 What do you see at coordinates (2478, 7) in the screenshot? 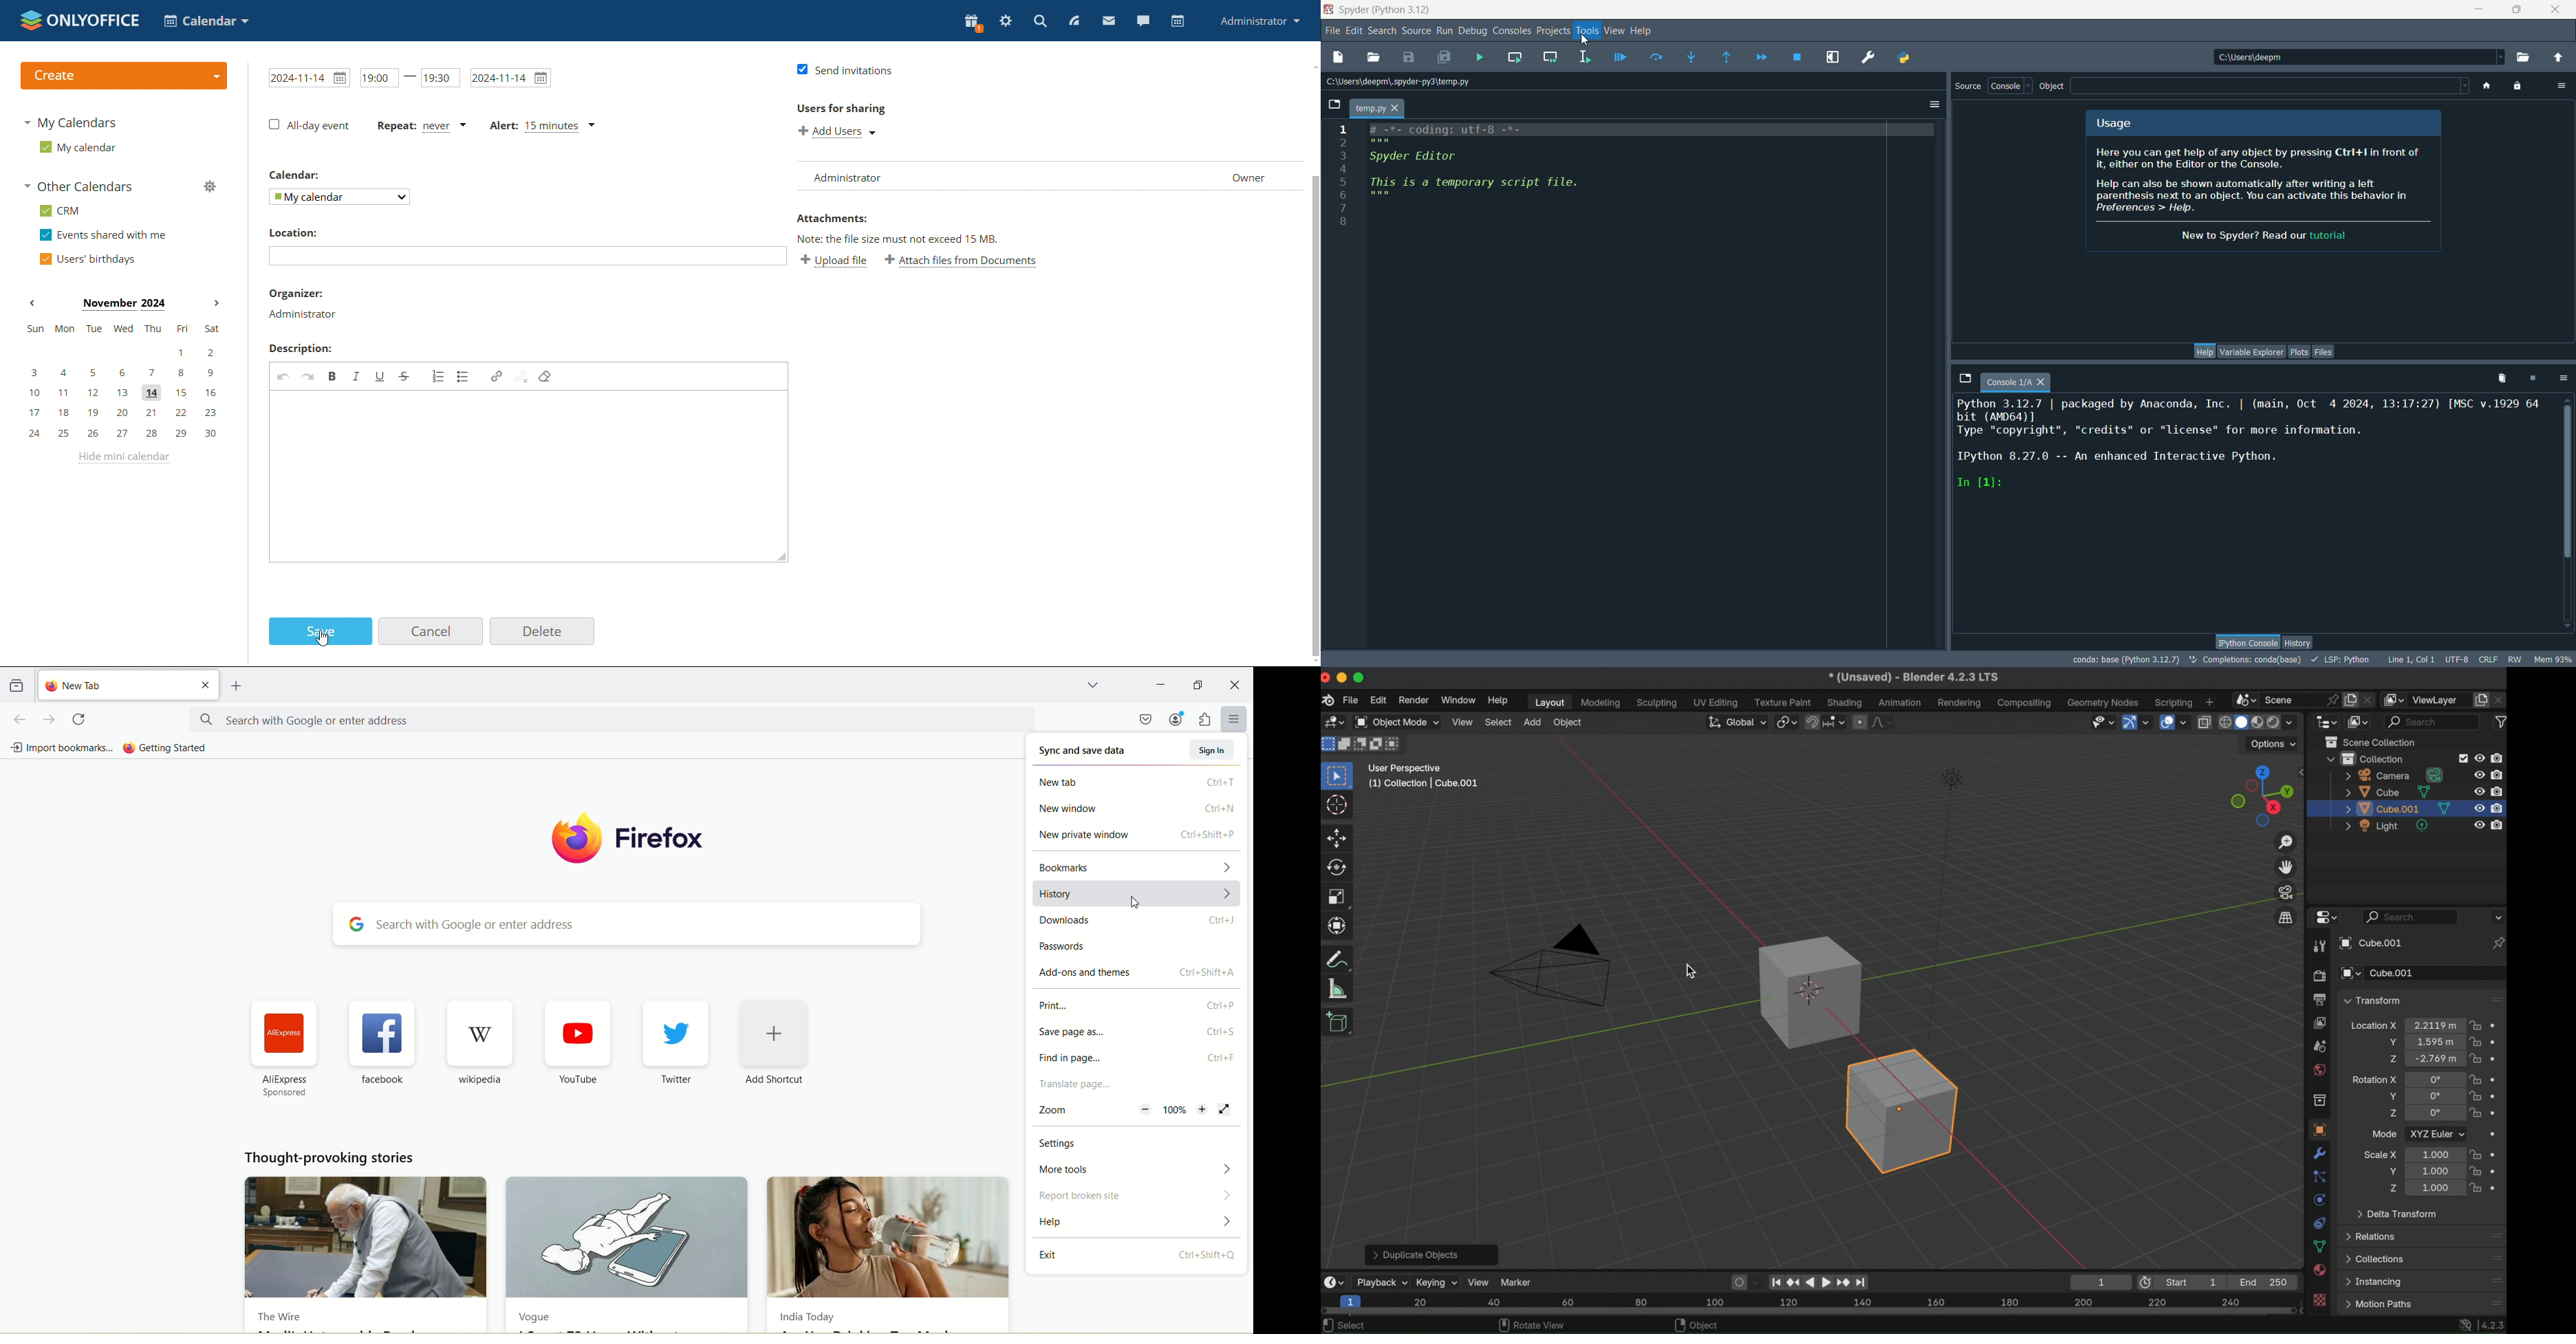
I see `minimize` at bounding box center [2478, 7].